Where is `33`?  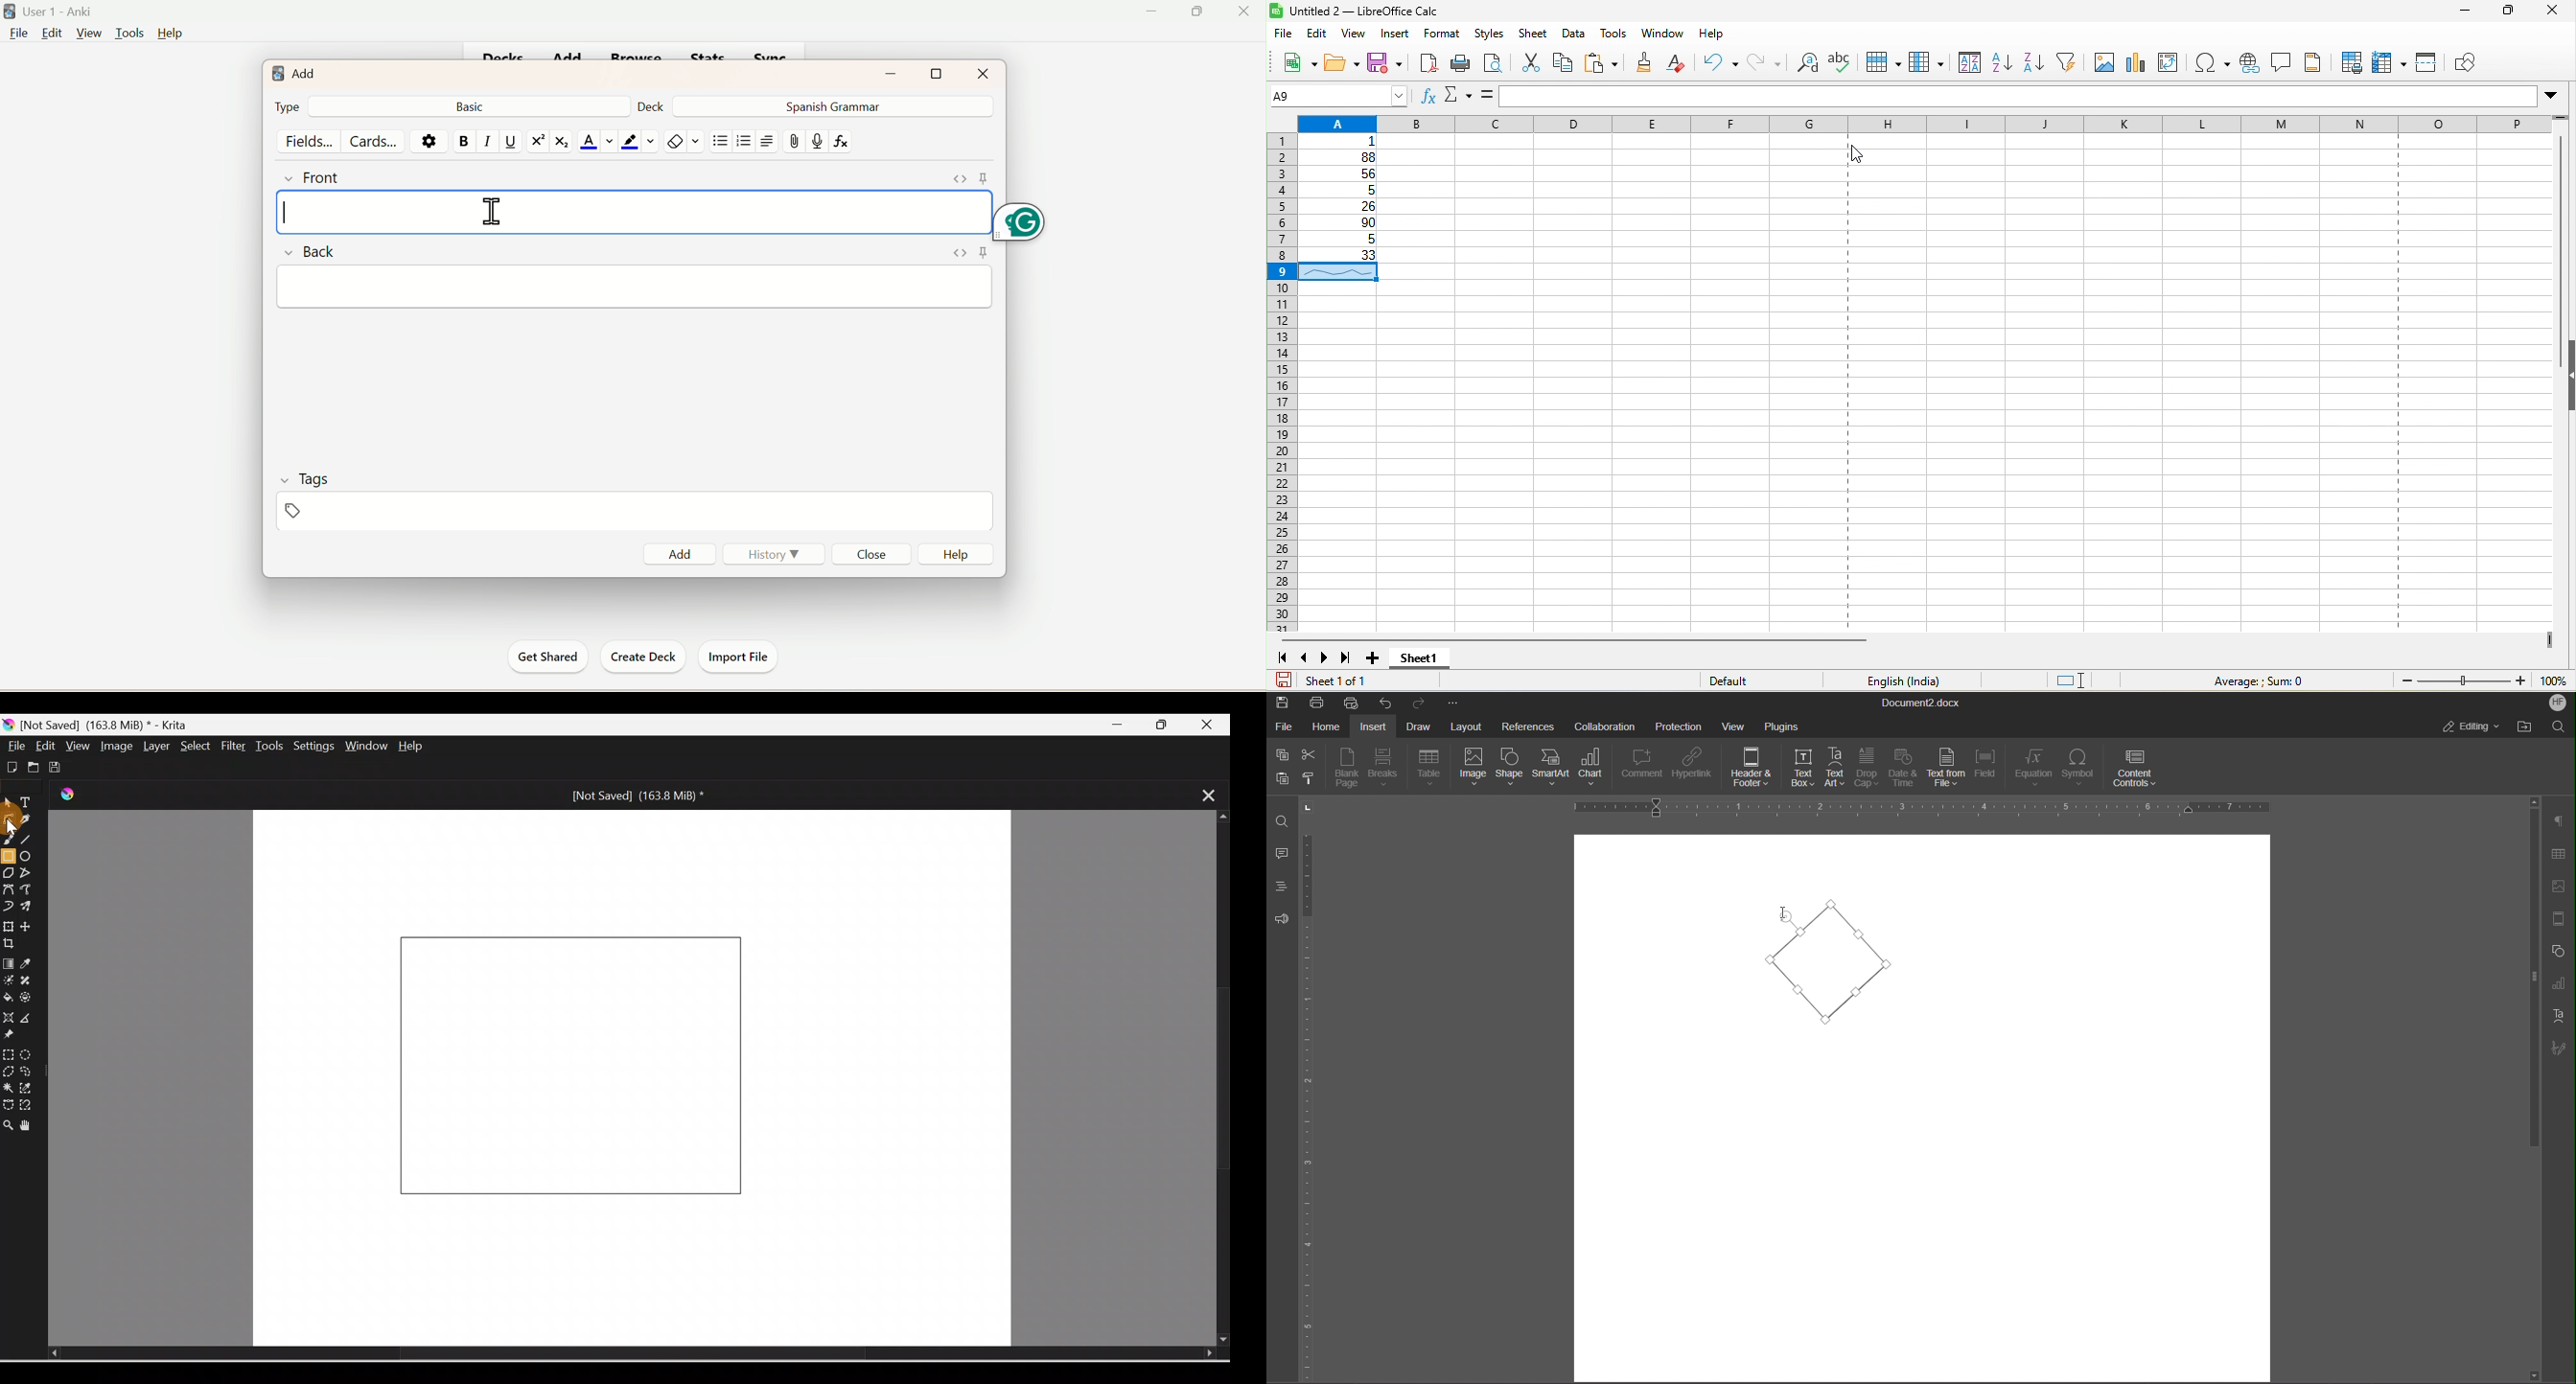 33 is located at coordinates (1341, 256).